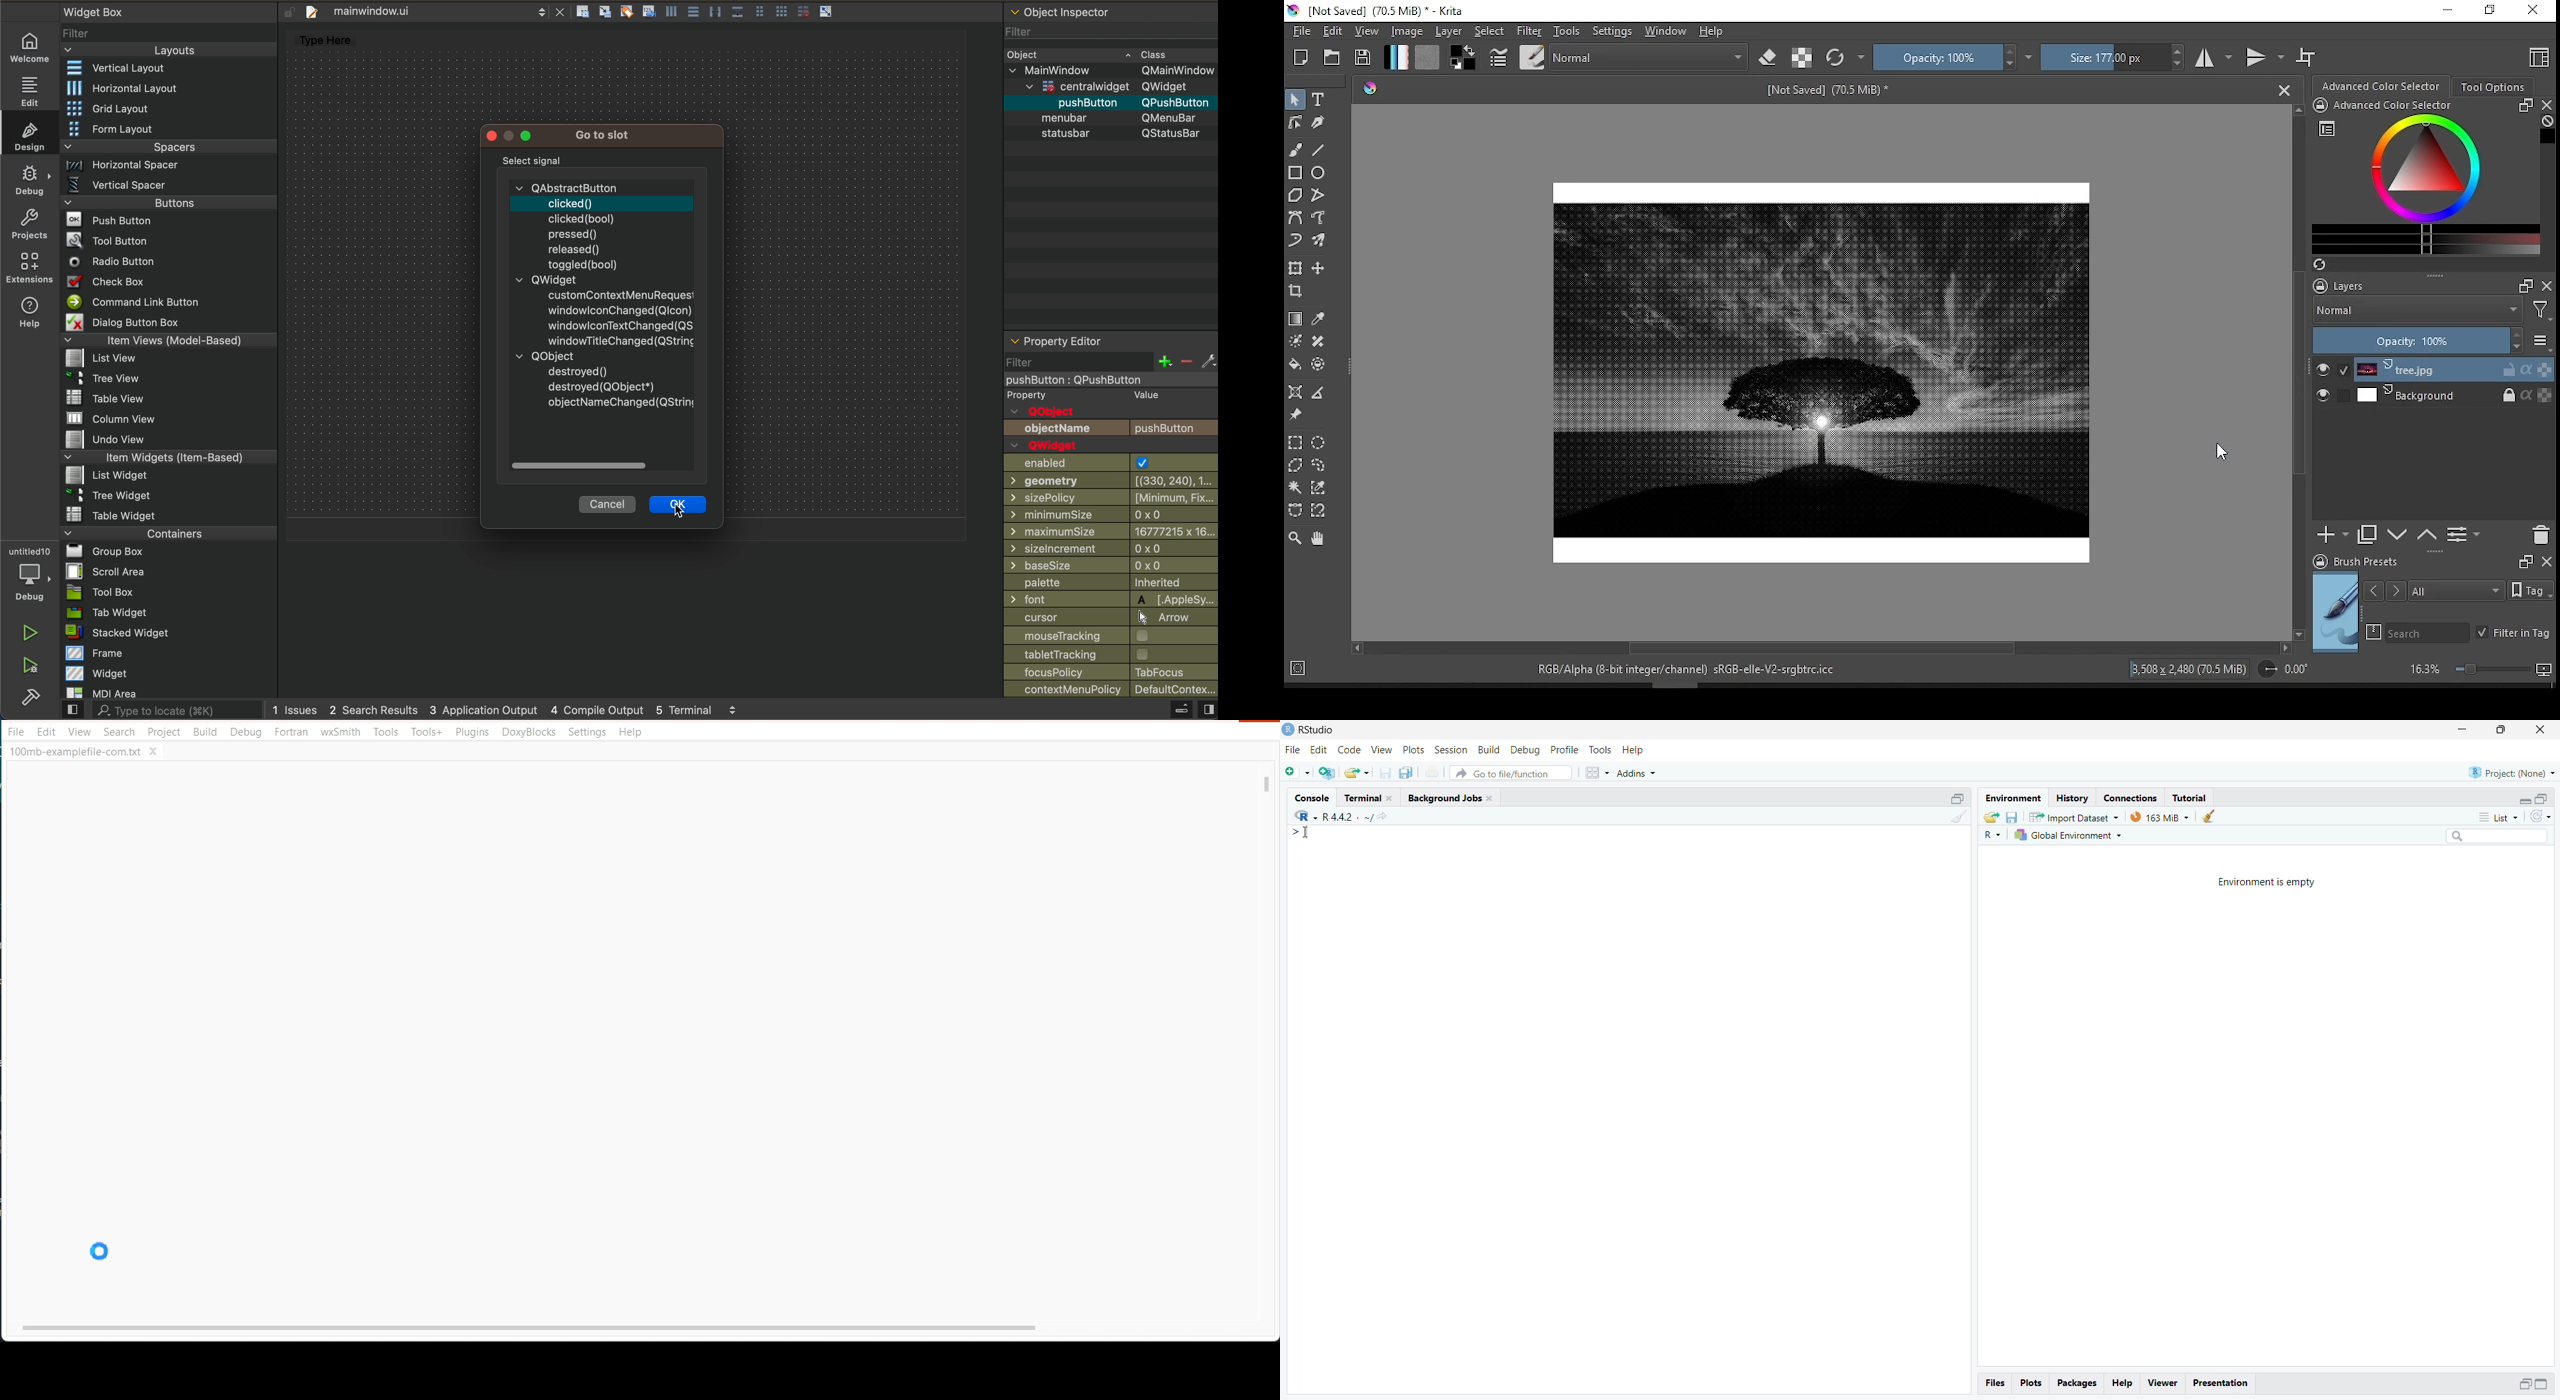 The image size is (2576, 1400). What do you see at coordinates (1298, 772) in the screenshot?
I see `add file as` at bounding box center [1298, 772].